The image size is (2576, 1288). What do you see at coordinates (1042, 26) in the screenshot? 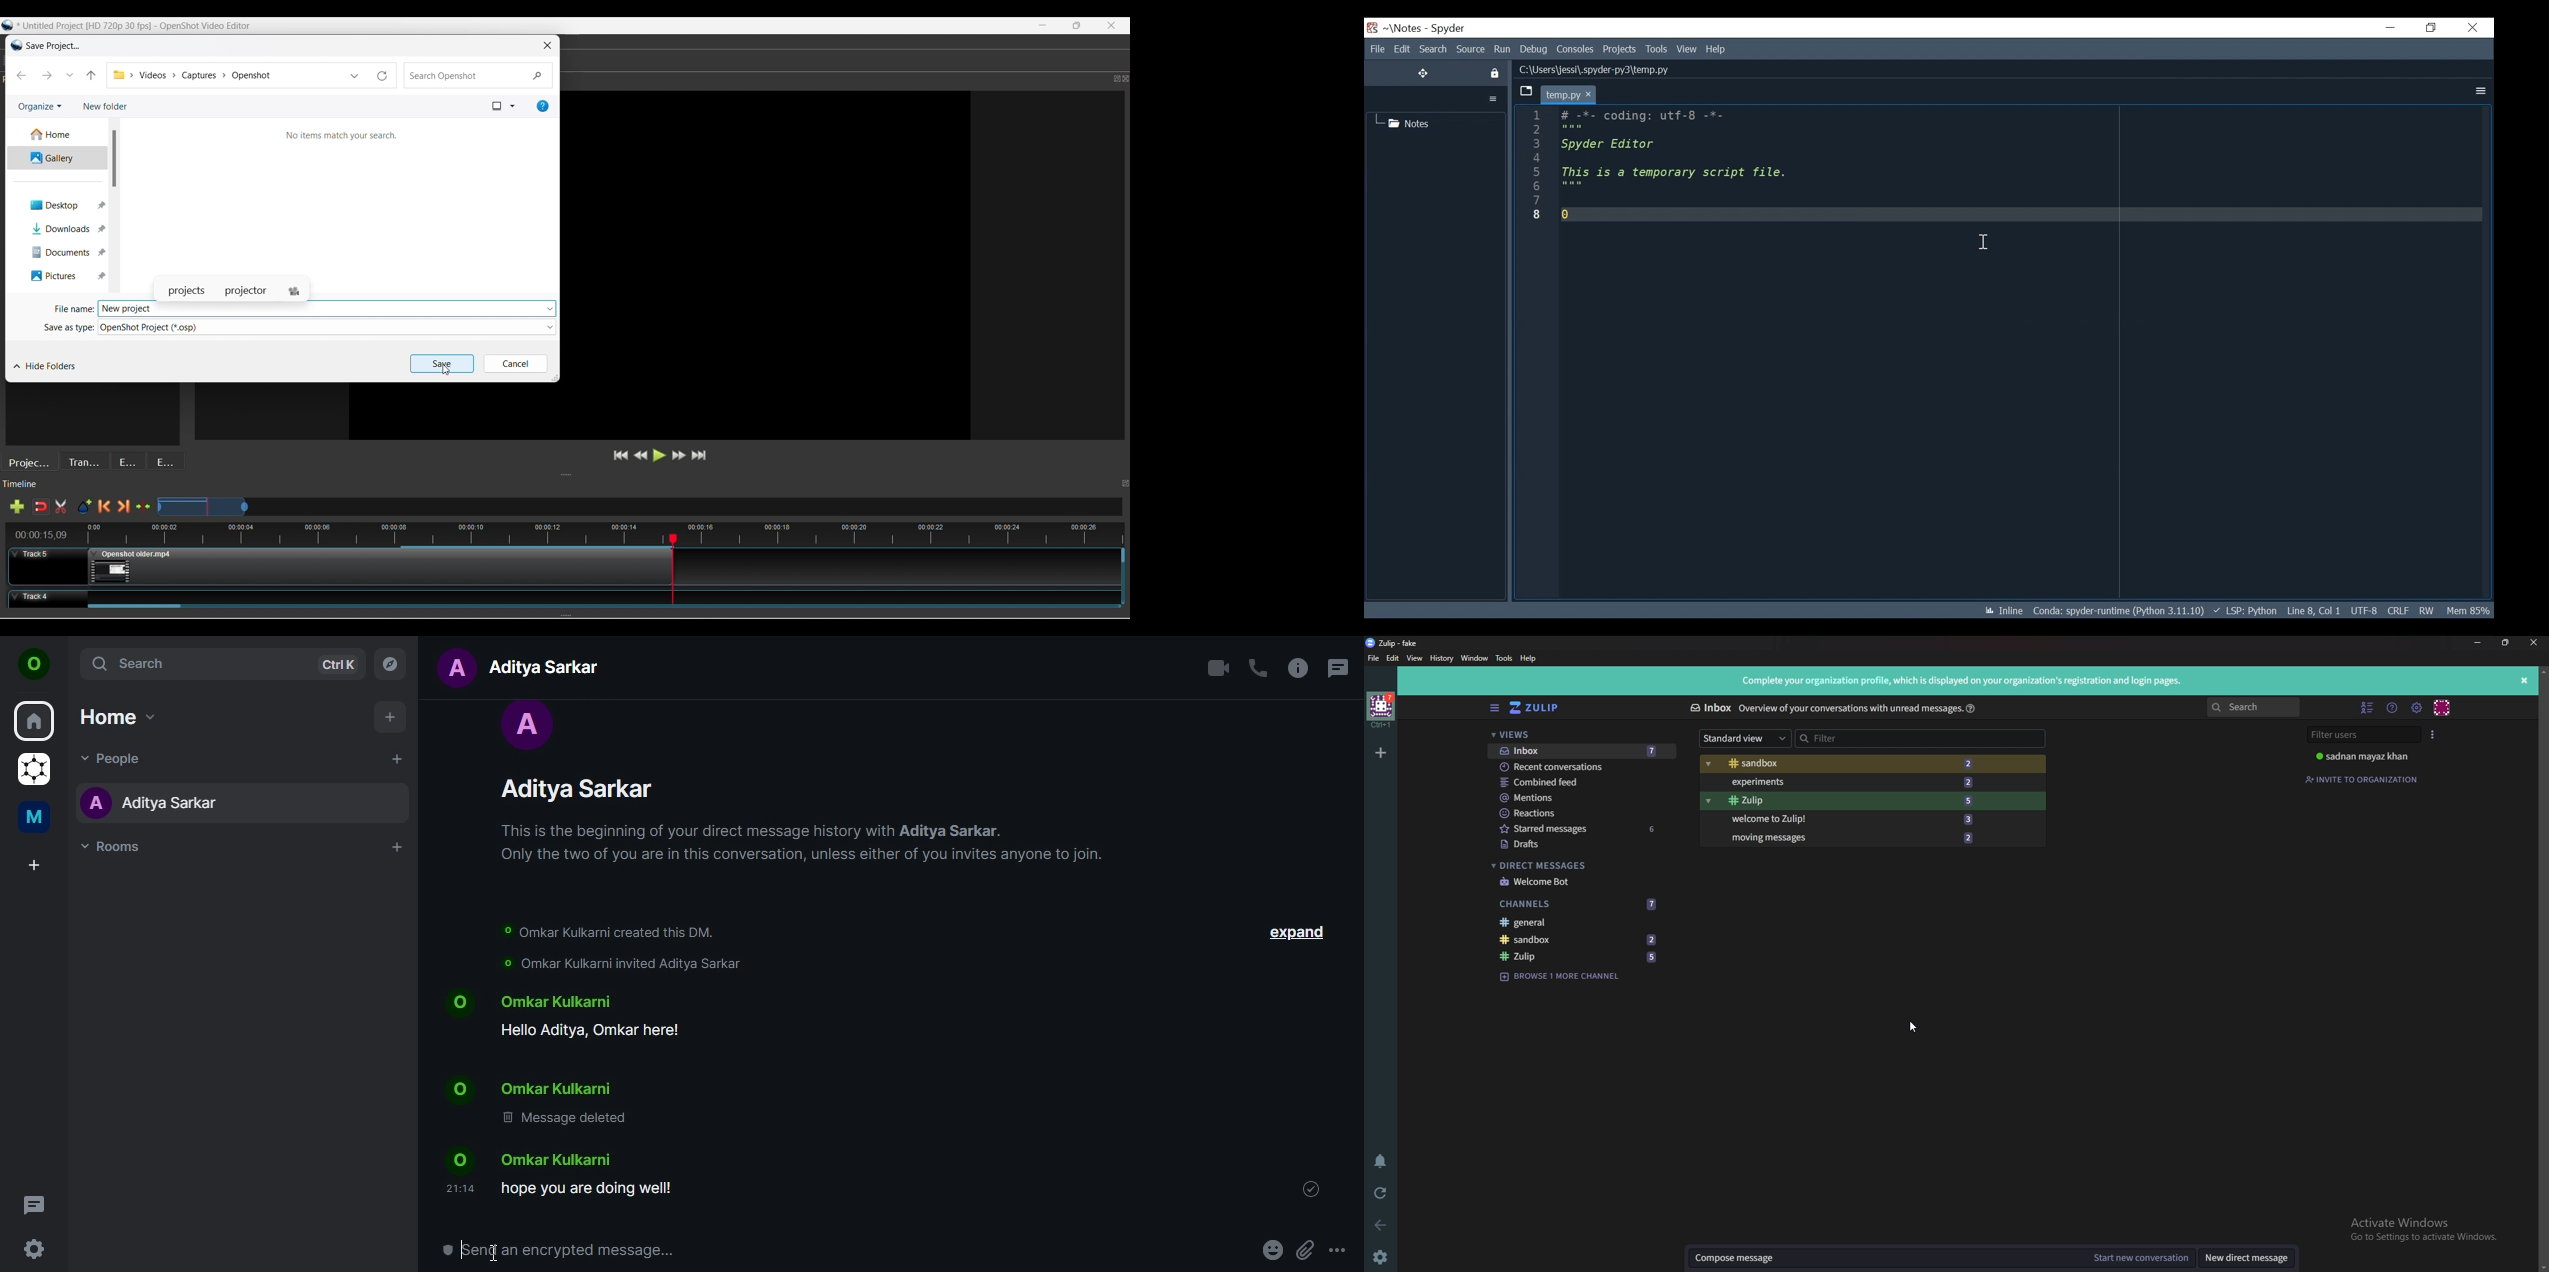
I see `minimize` at bounding box center [1042, 26].